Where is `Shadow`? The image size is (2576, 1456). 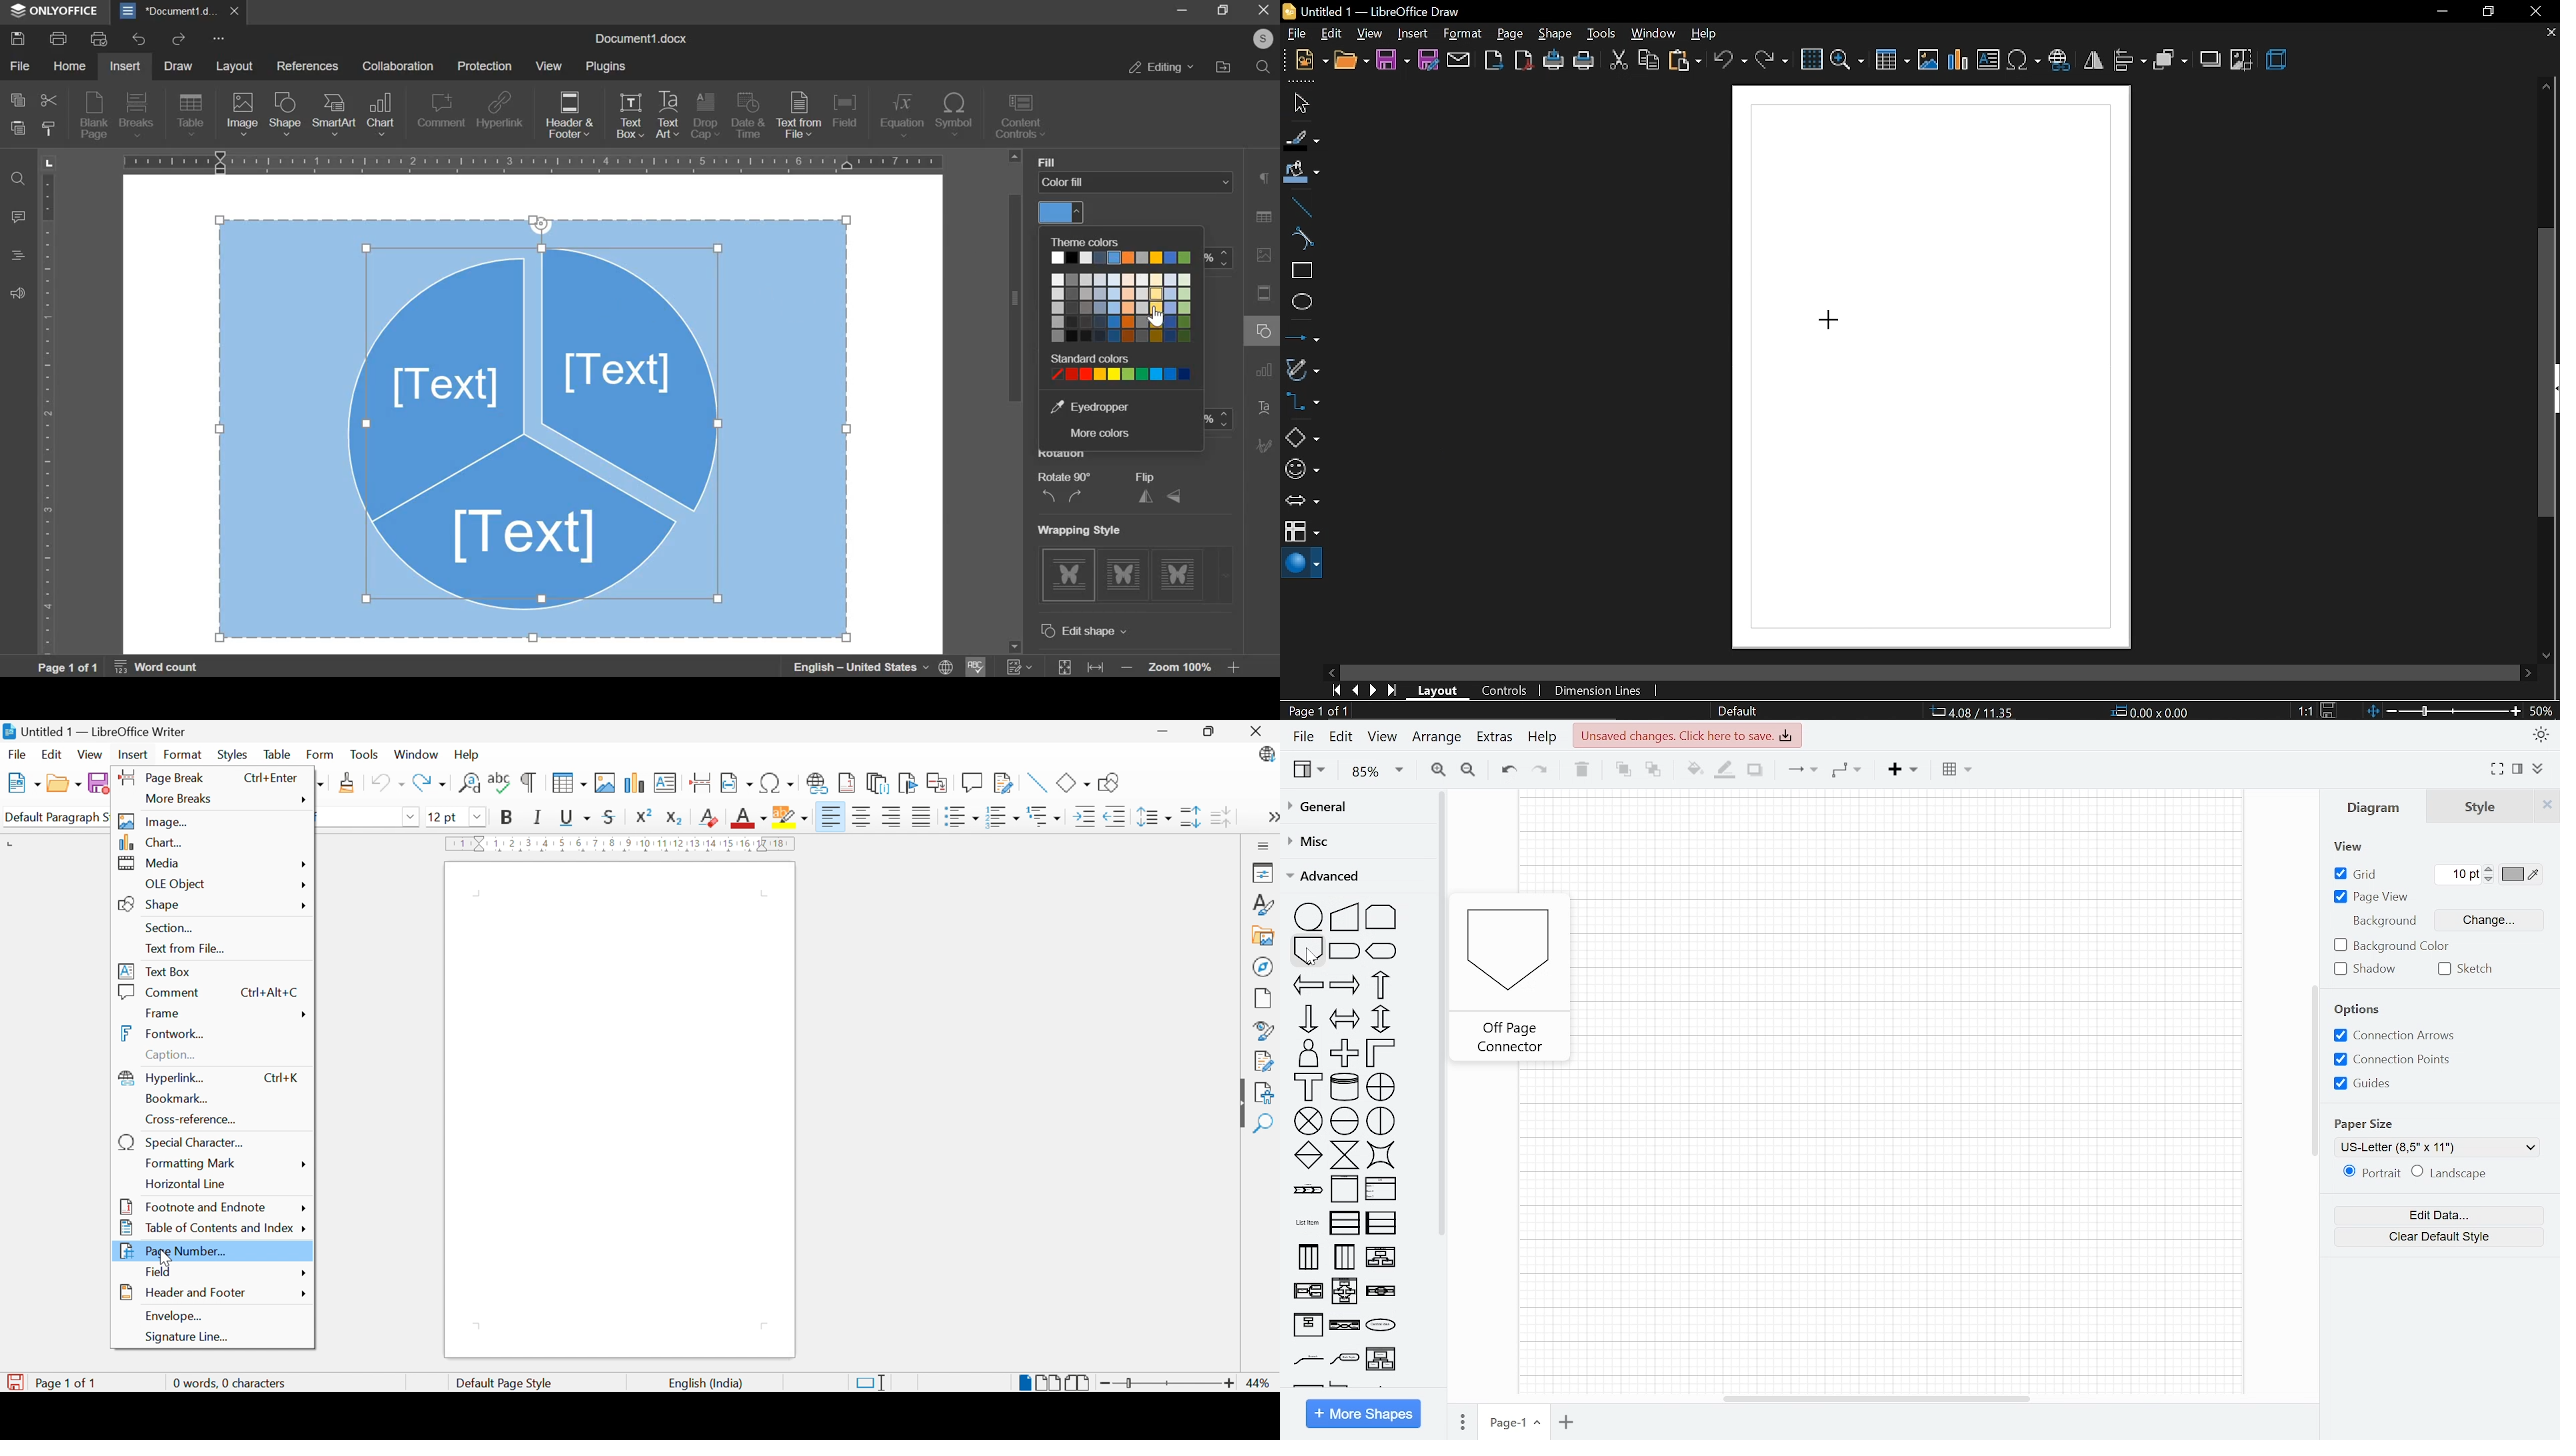 Shadow is located at coordinates (2367, 970).